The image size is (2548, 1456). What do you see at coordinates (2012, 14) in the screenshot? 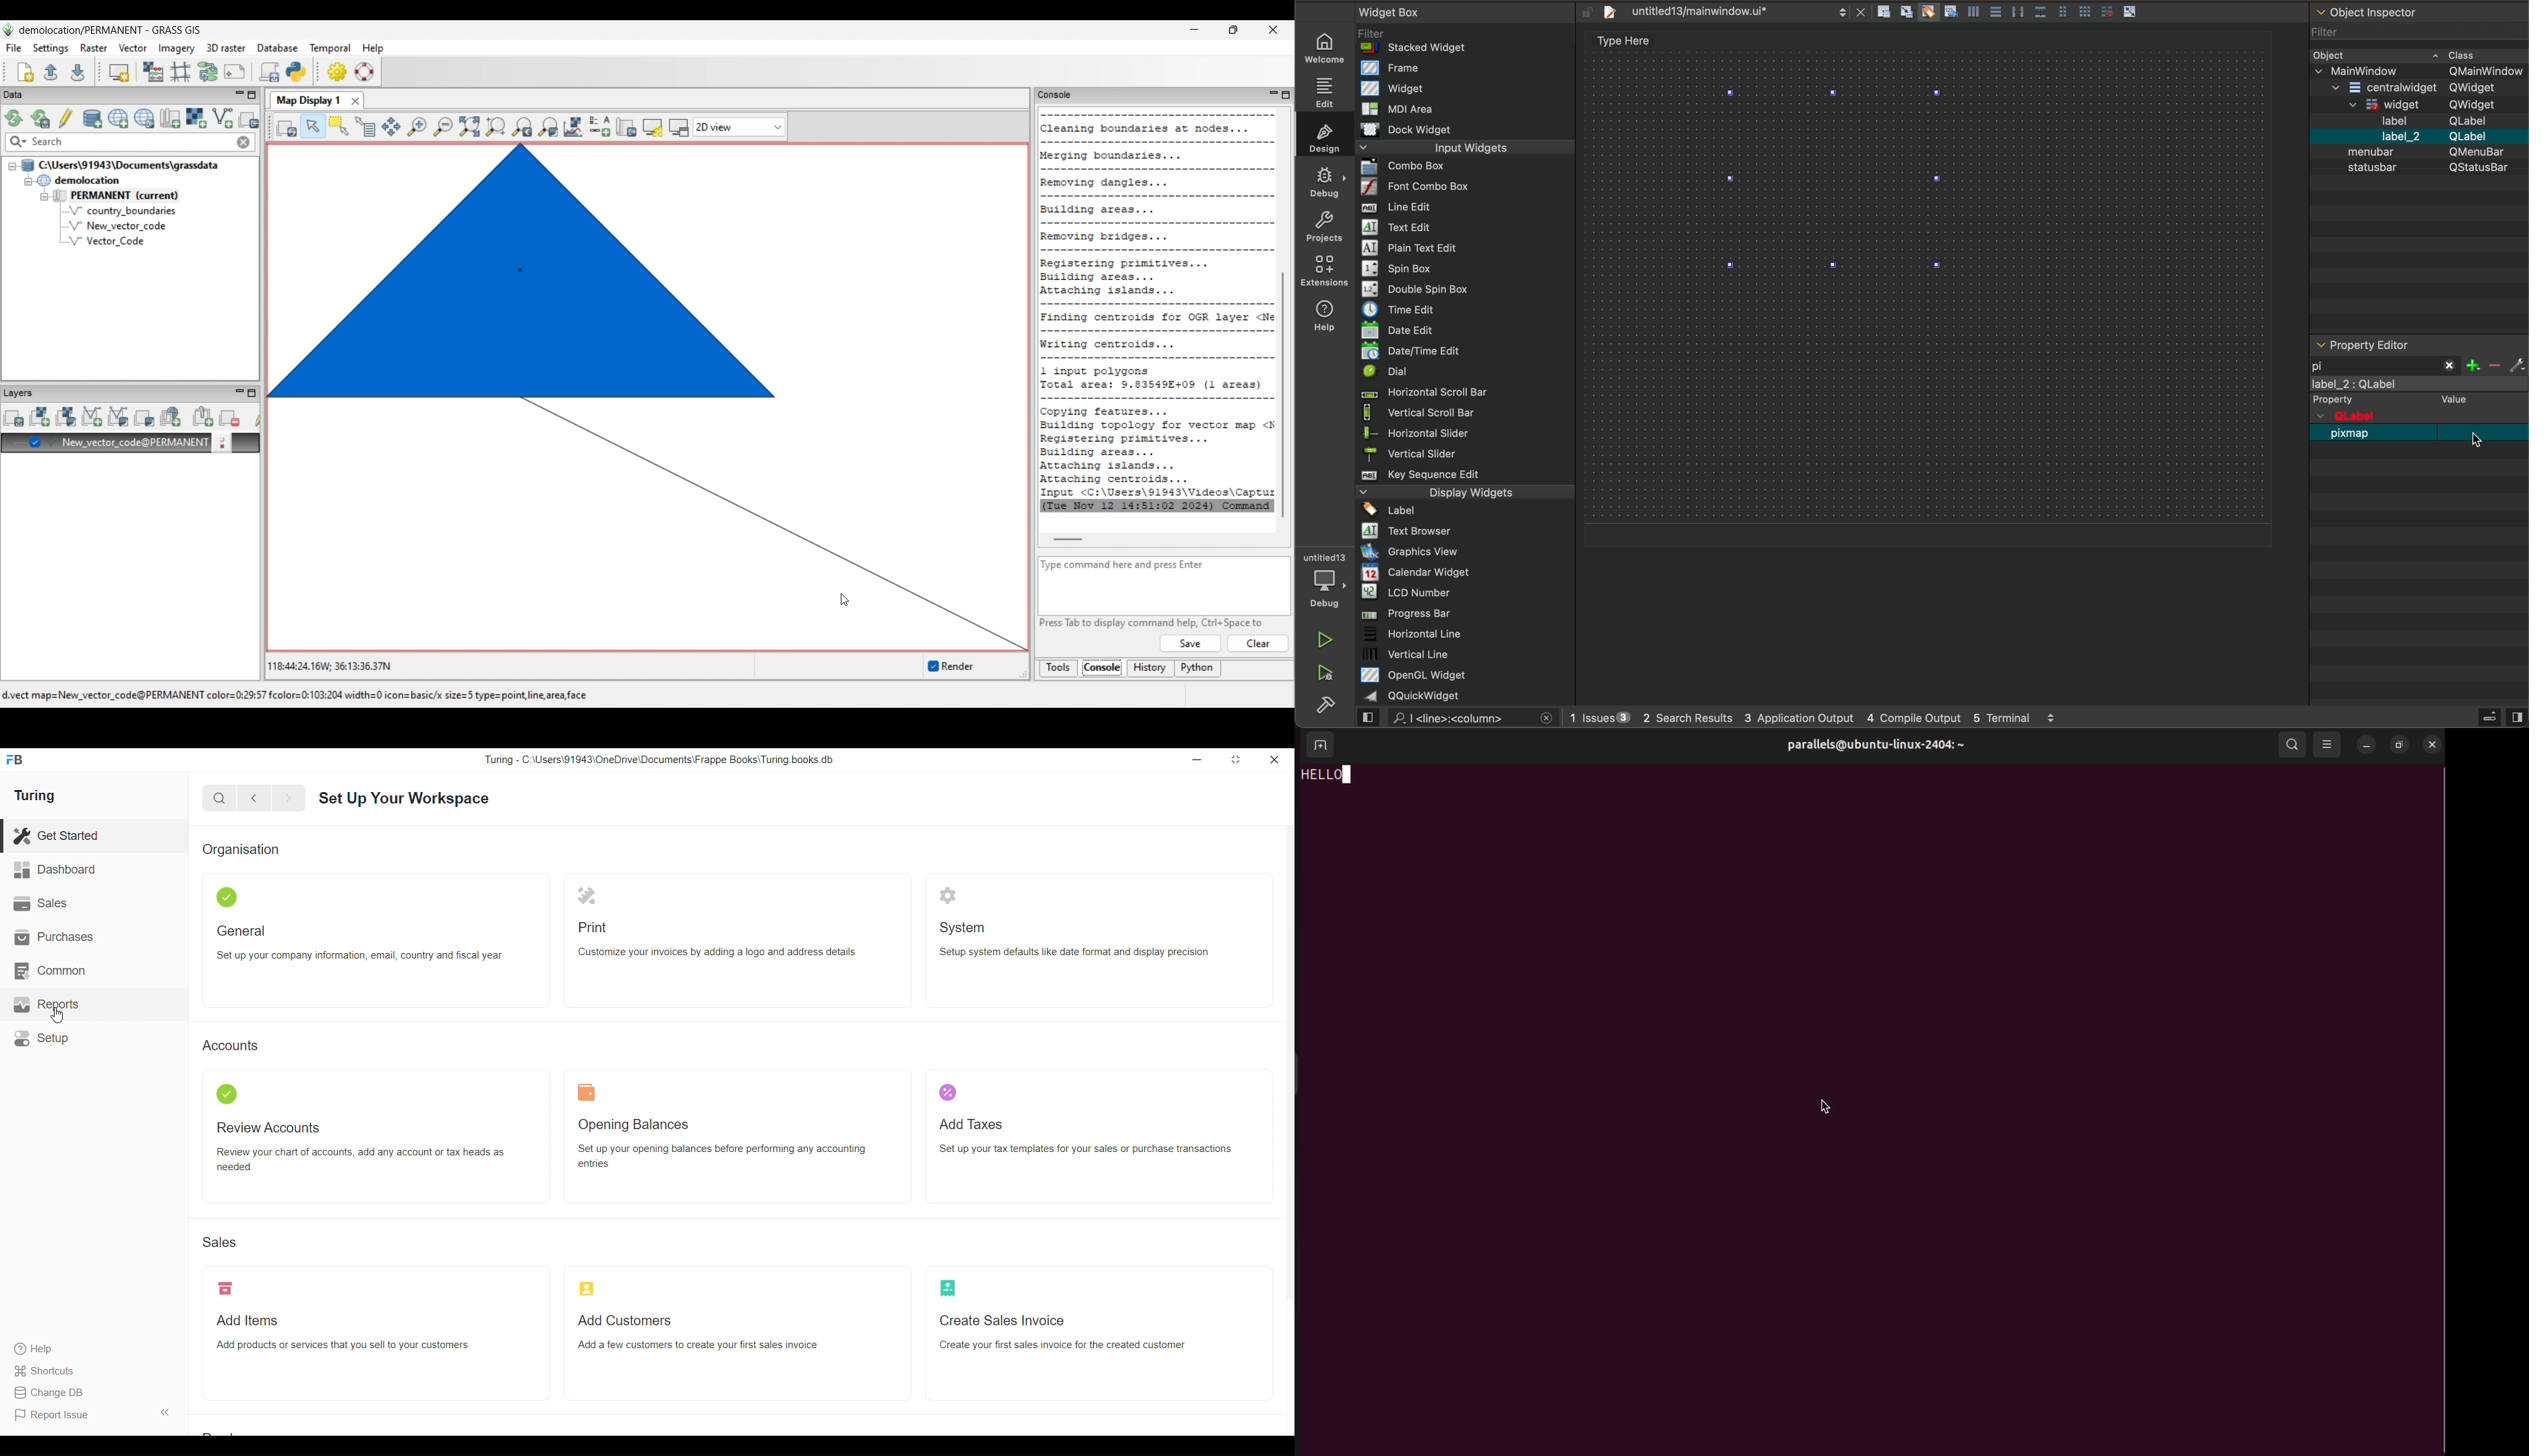
I see `layout actions` at bounding box center [2012, 14].